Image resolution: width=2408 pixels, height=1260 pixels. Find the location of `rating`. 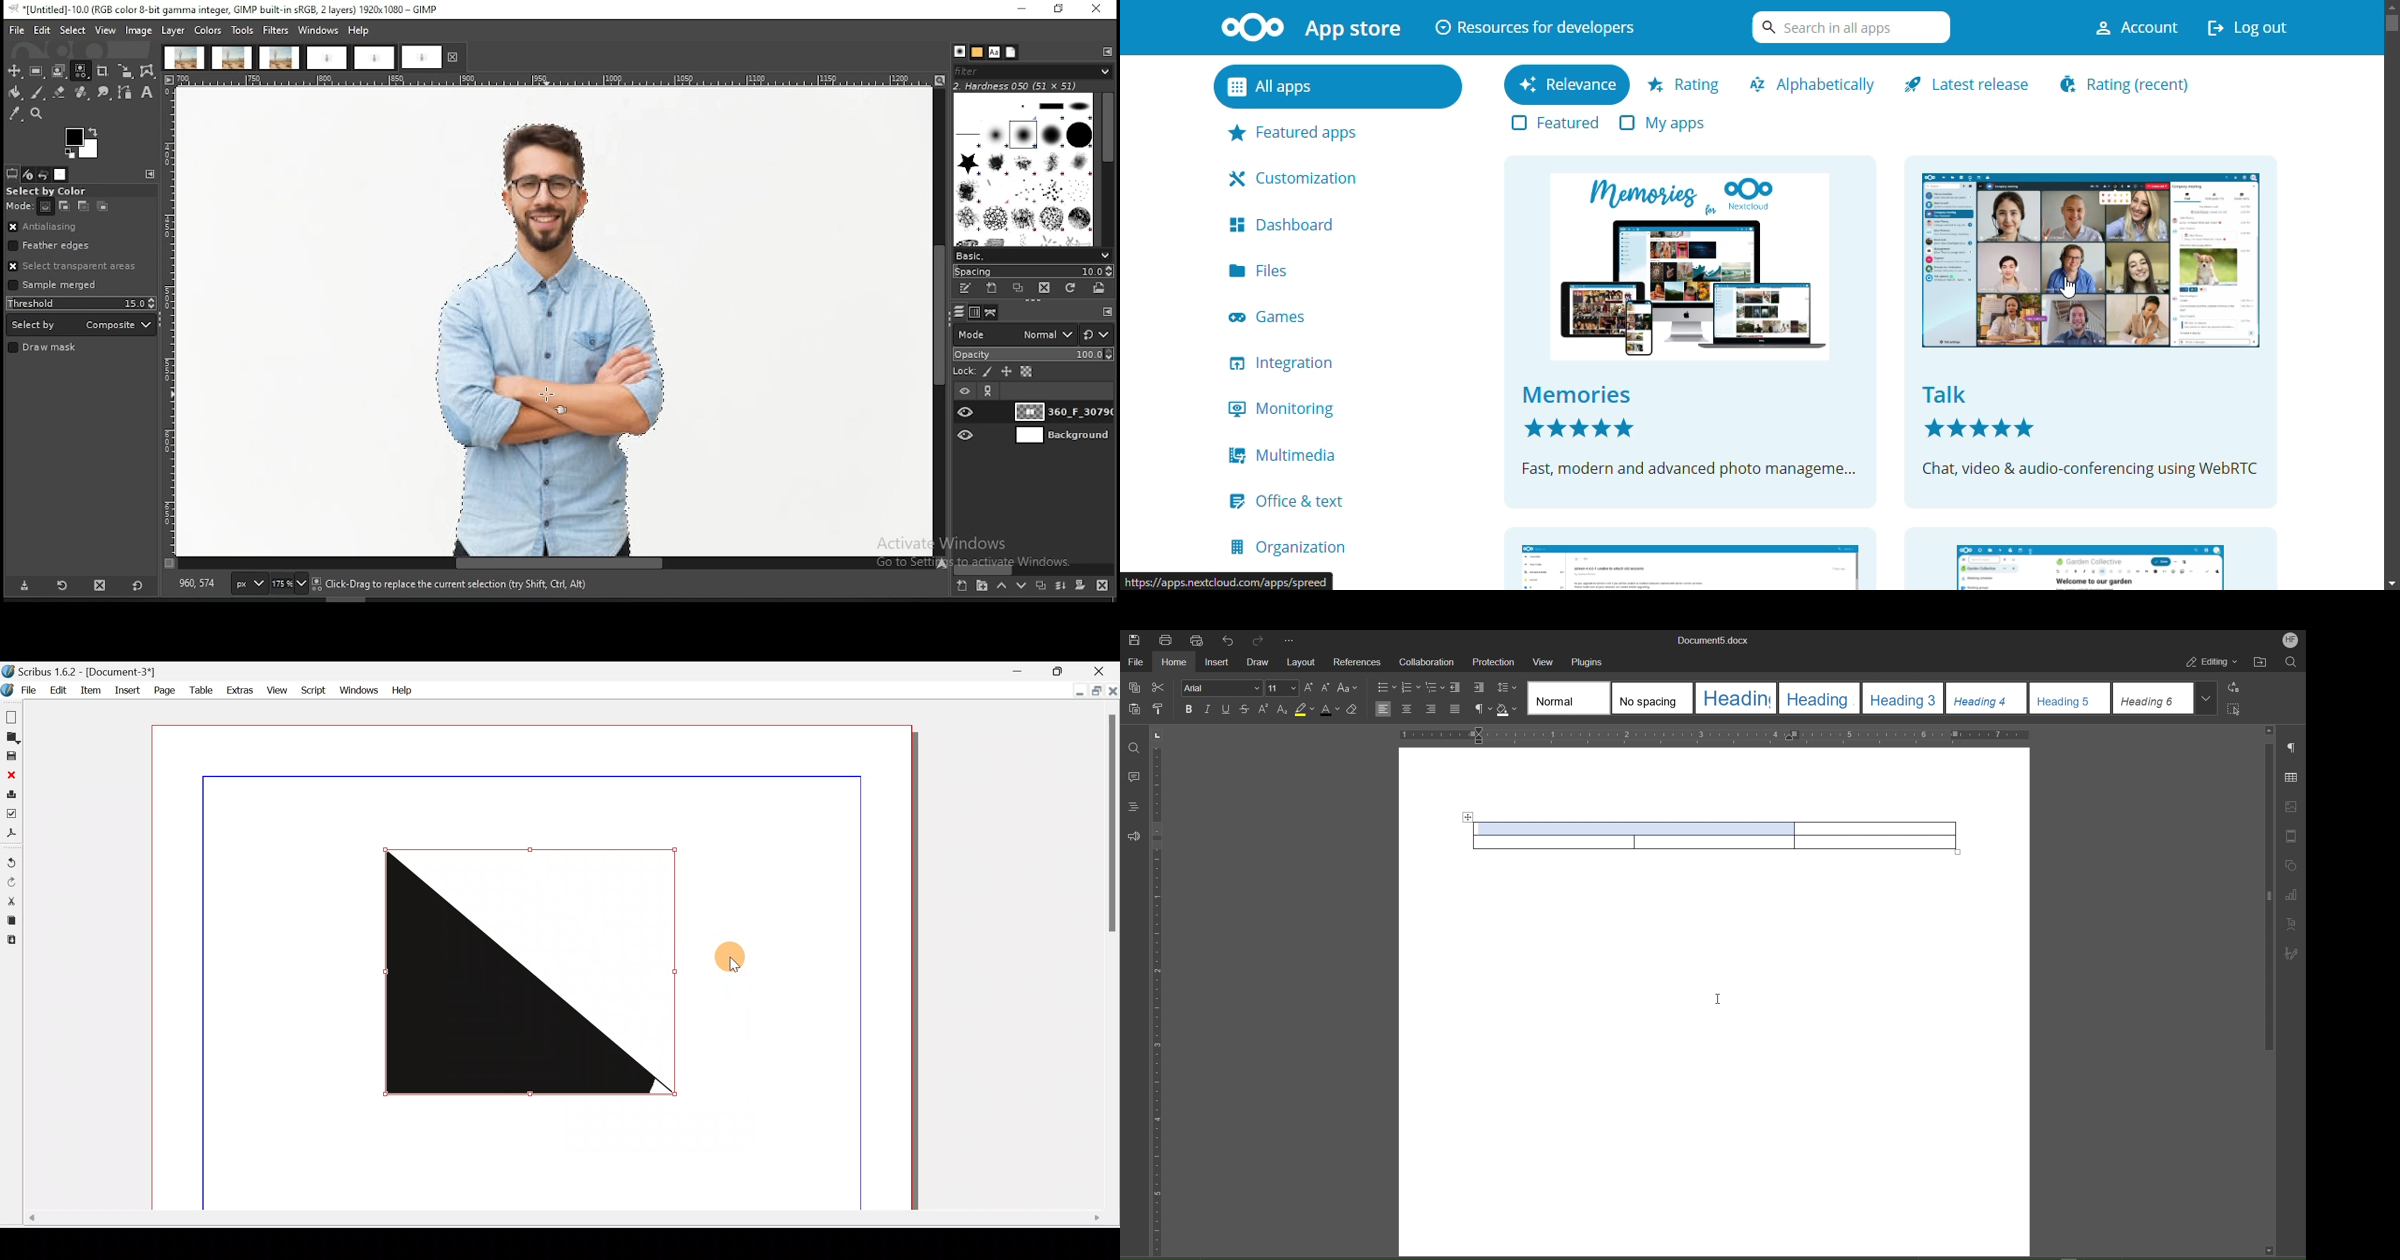

rating is located at coordinates (2134, 84).